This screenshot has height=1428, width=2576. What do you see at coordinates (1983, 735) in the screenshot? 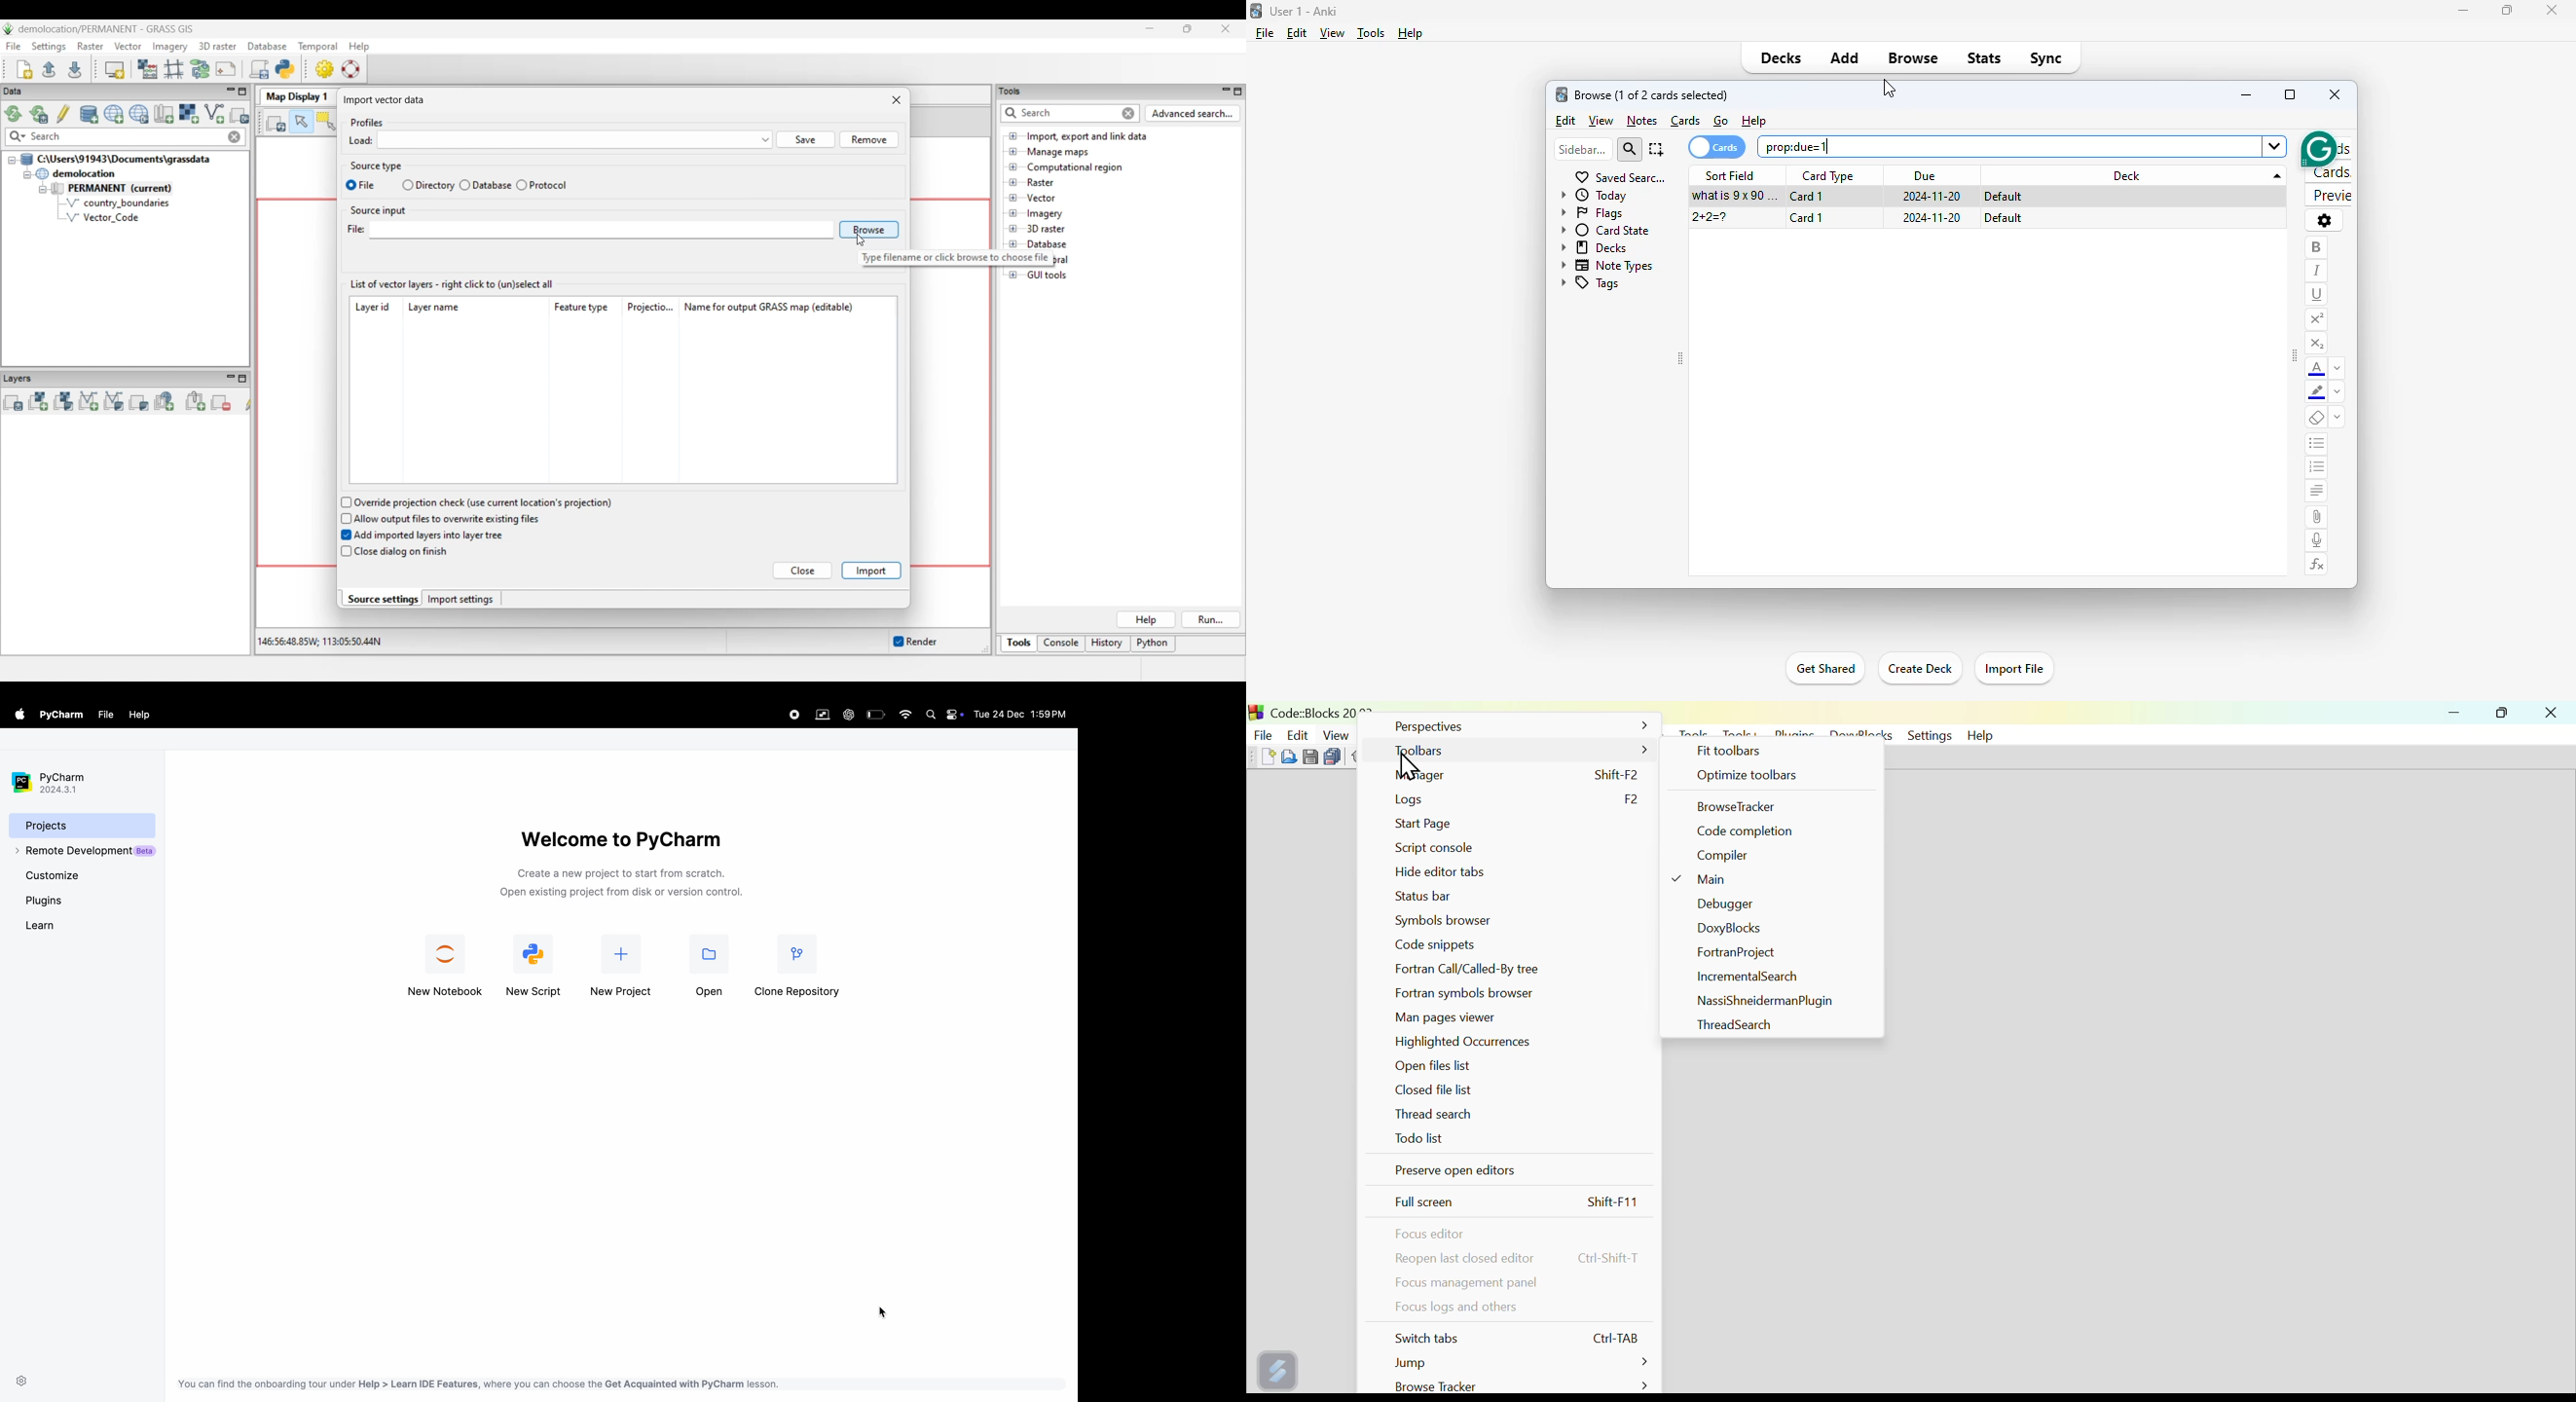
I see `Help` at bounding box center [1983, 735].